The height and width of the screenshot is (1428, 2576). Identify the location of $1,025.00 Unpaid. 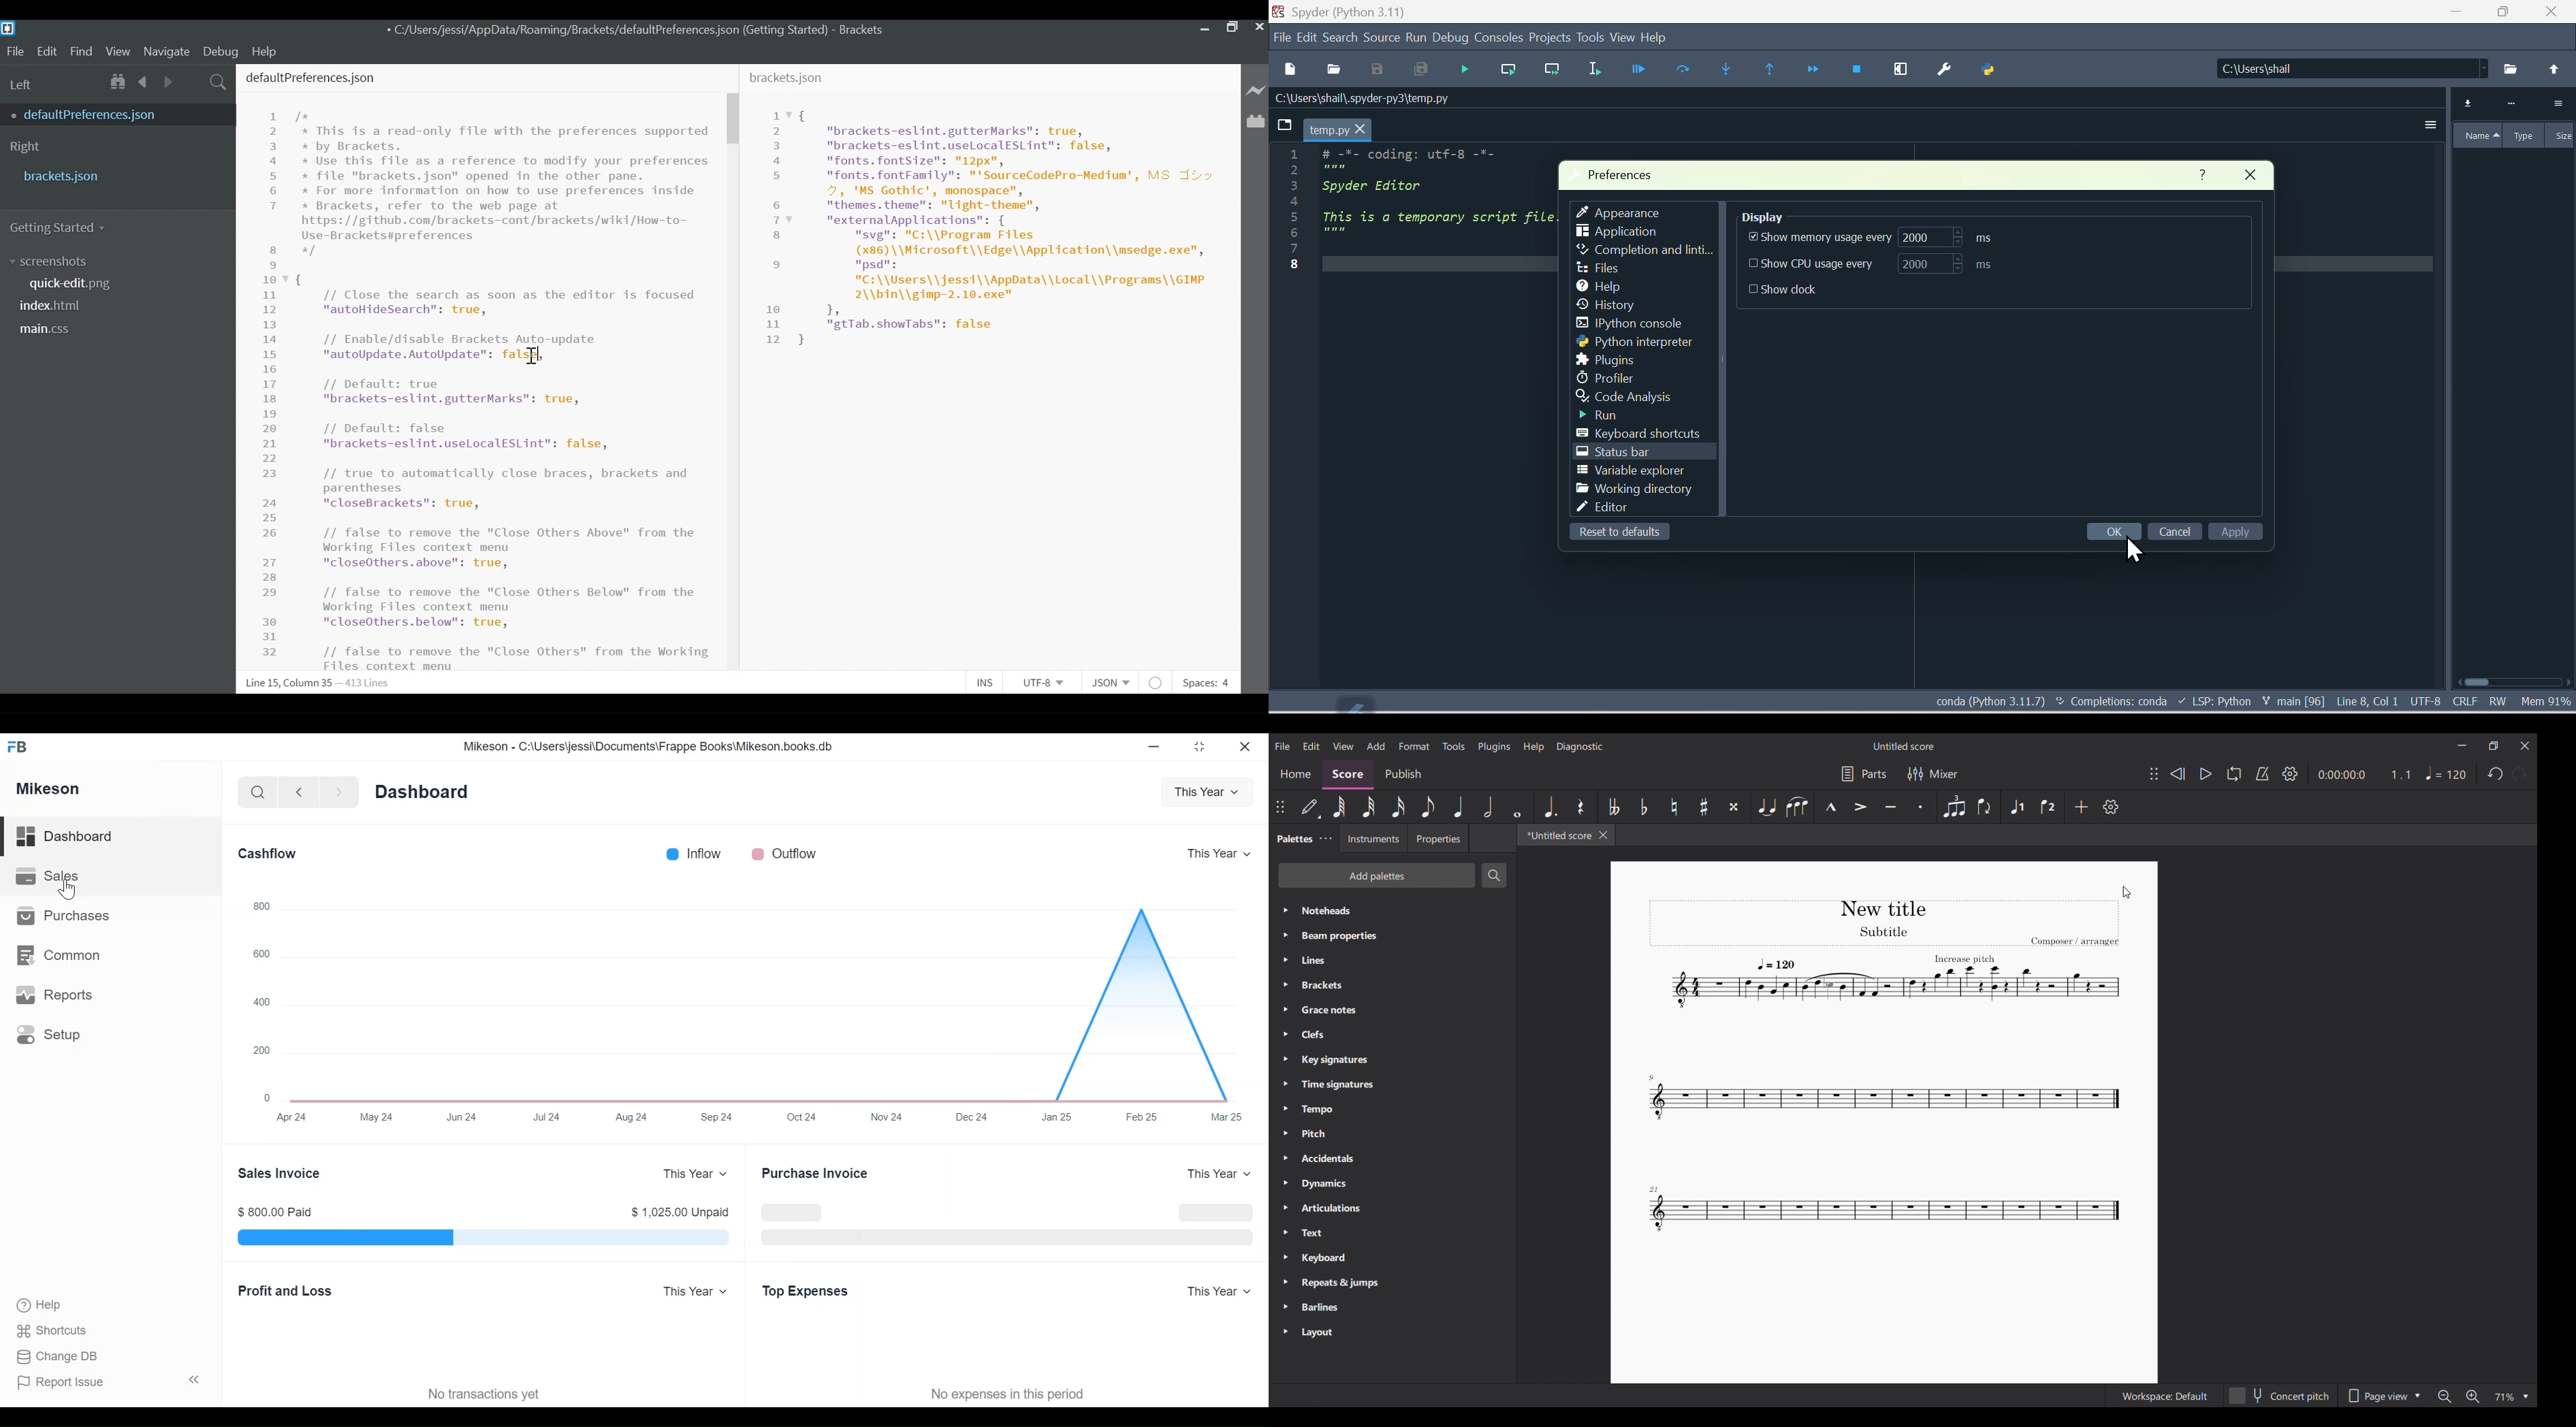
(681, 1212).